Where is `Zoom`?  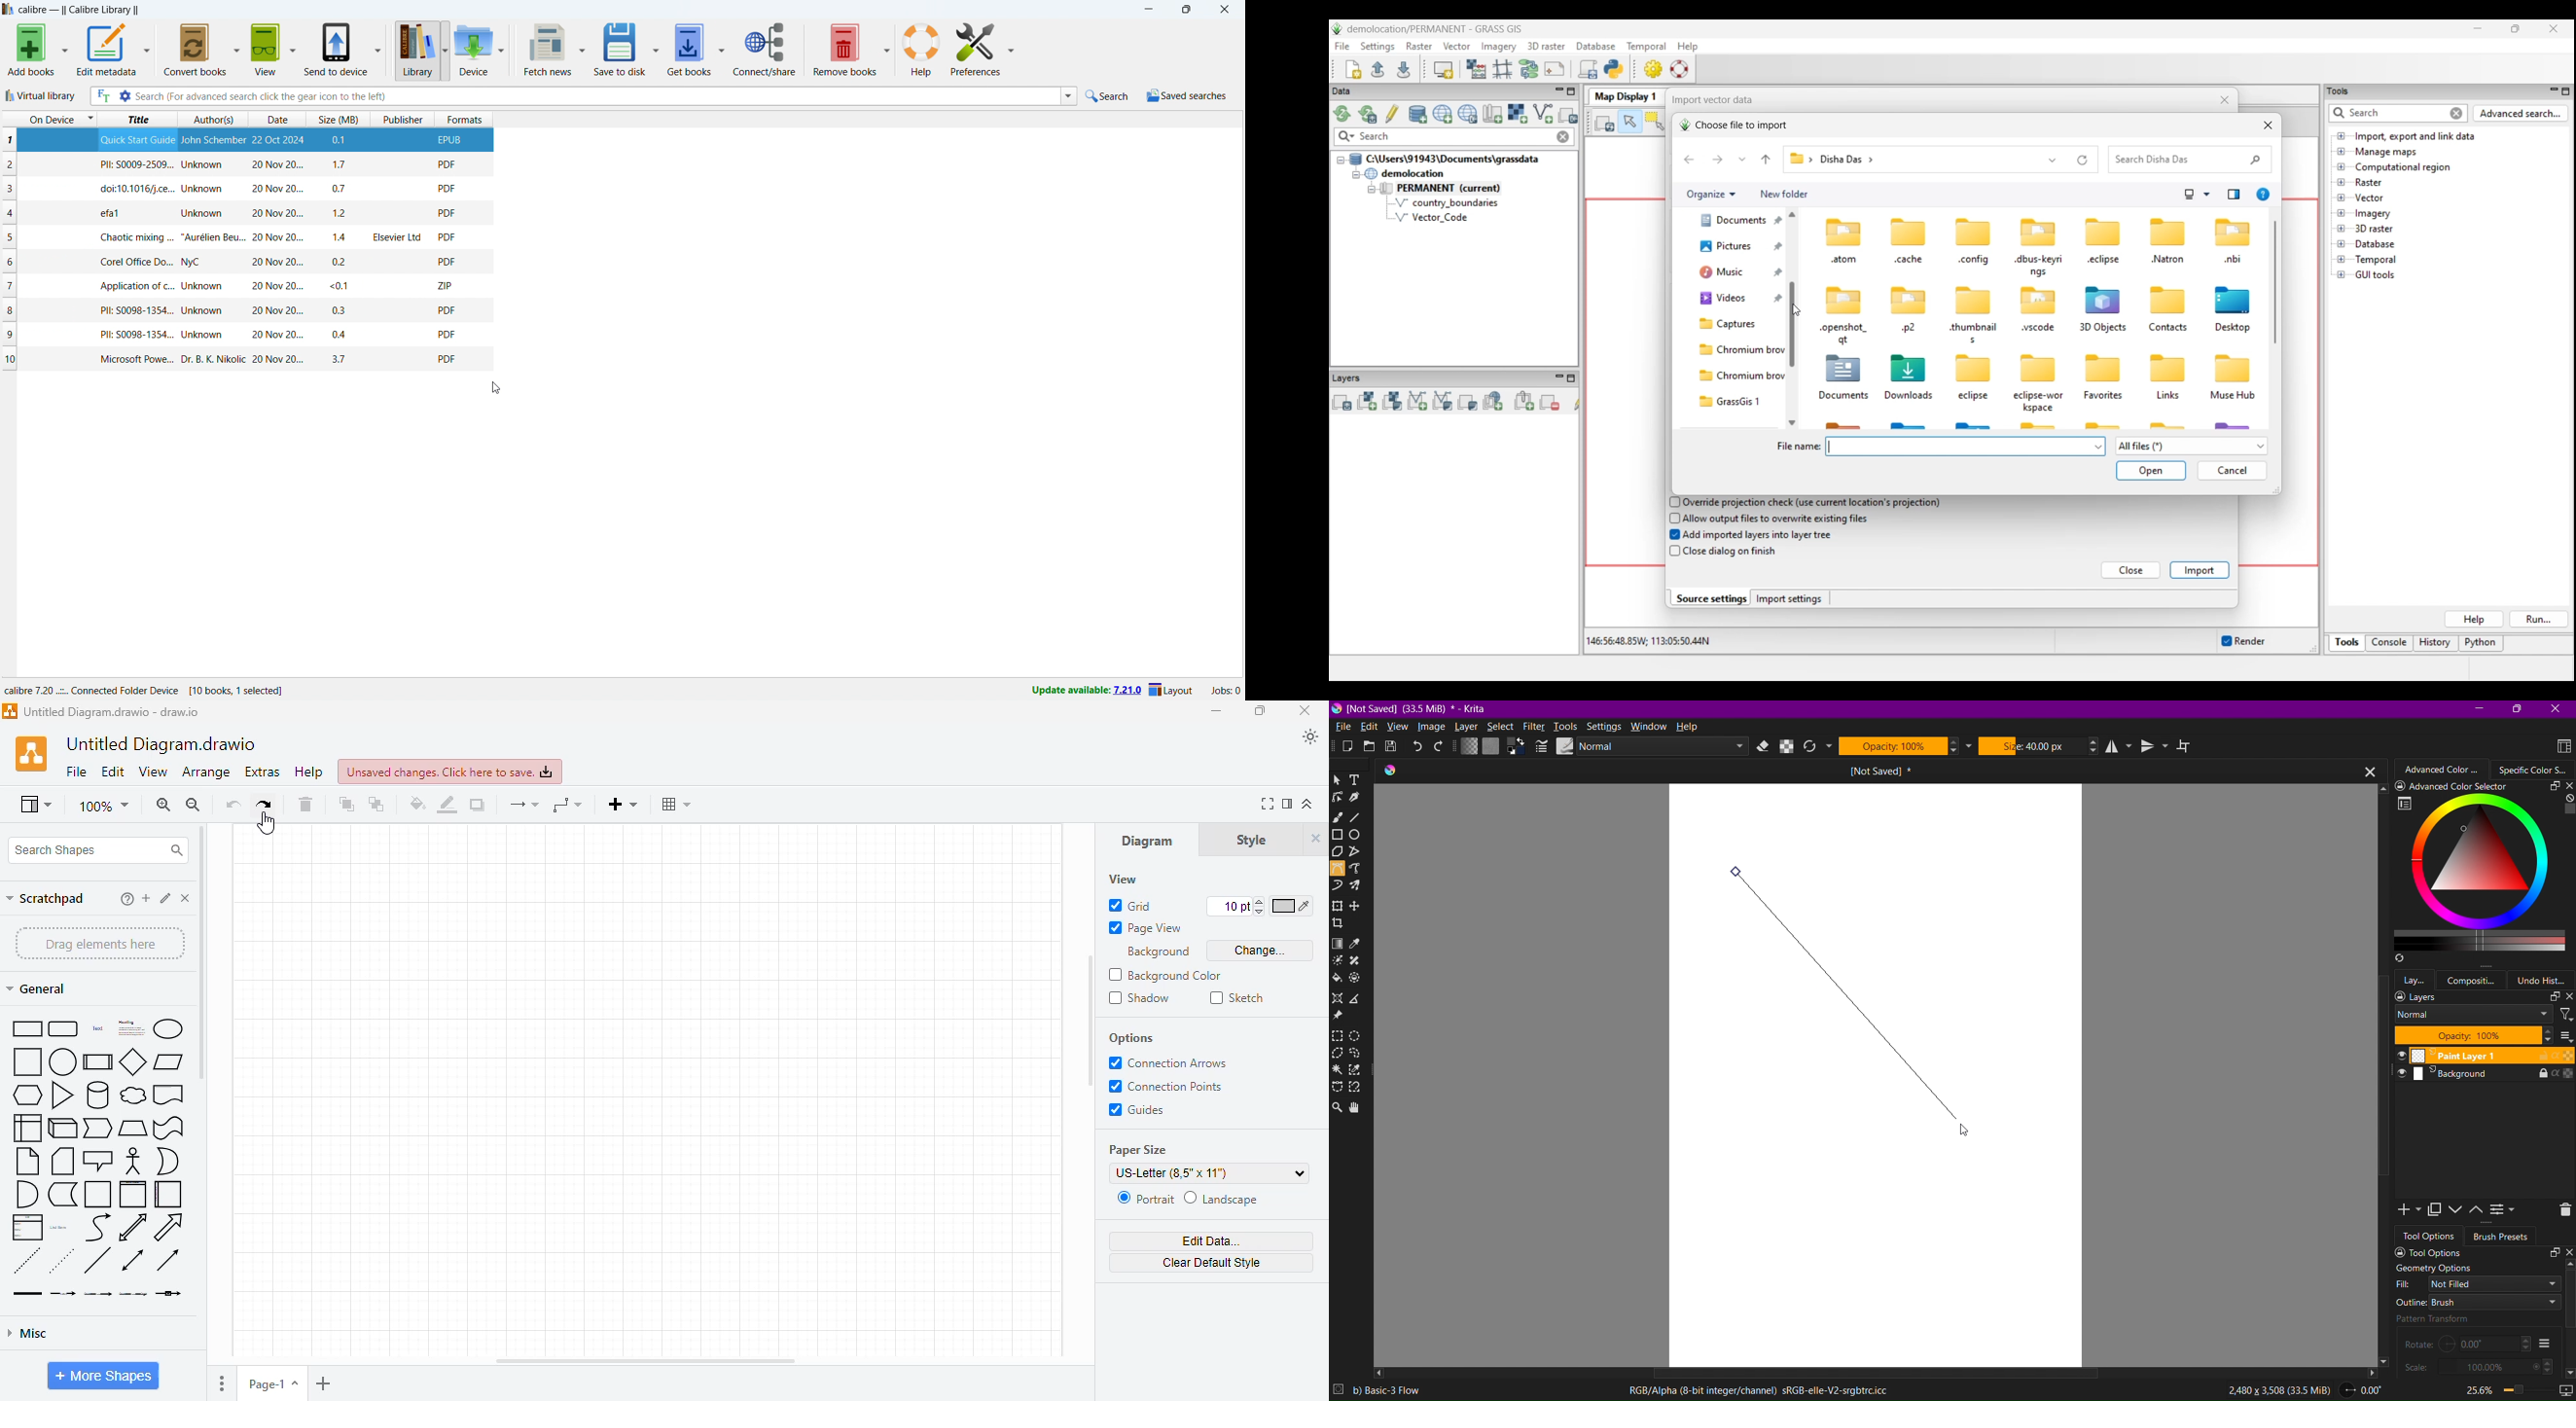
Zoom is located at coordinates (2495, 1389).